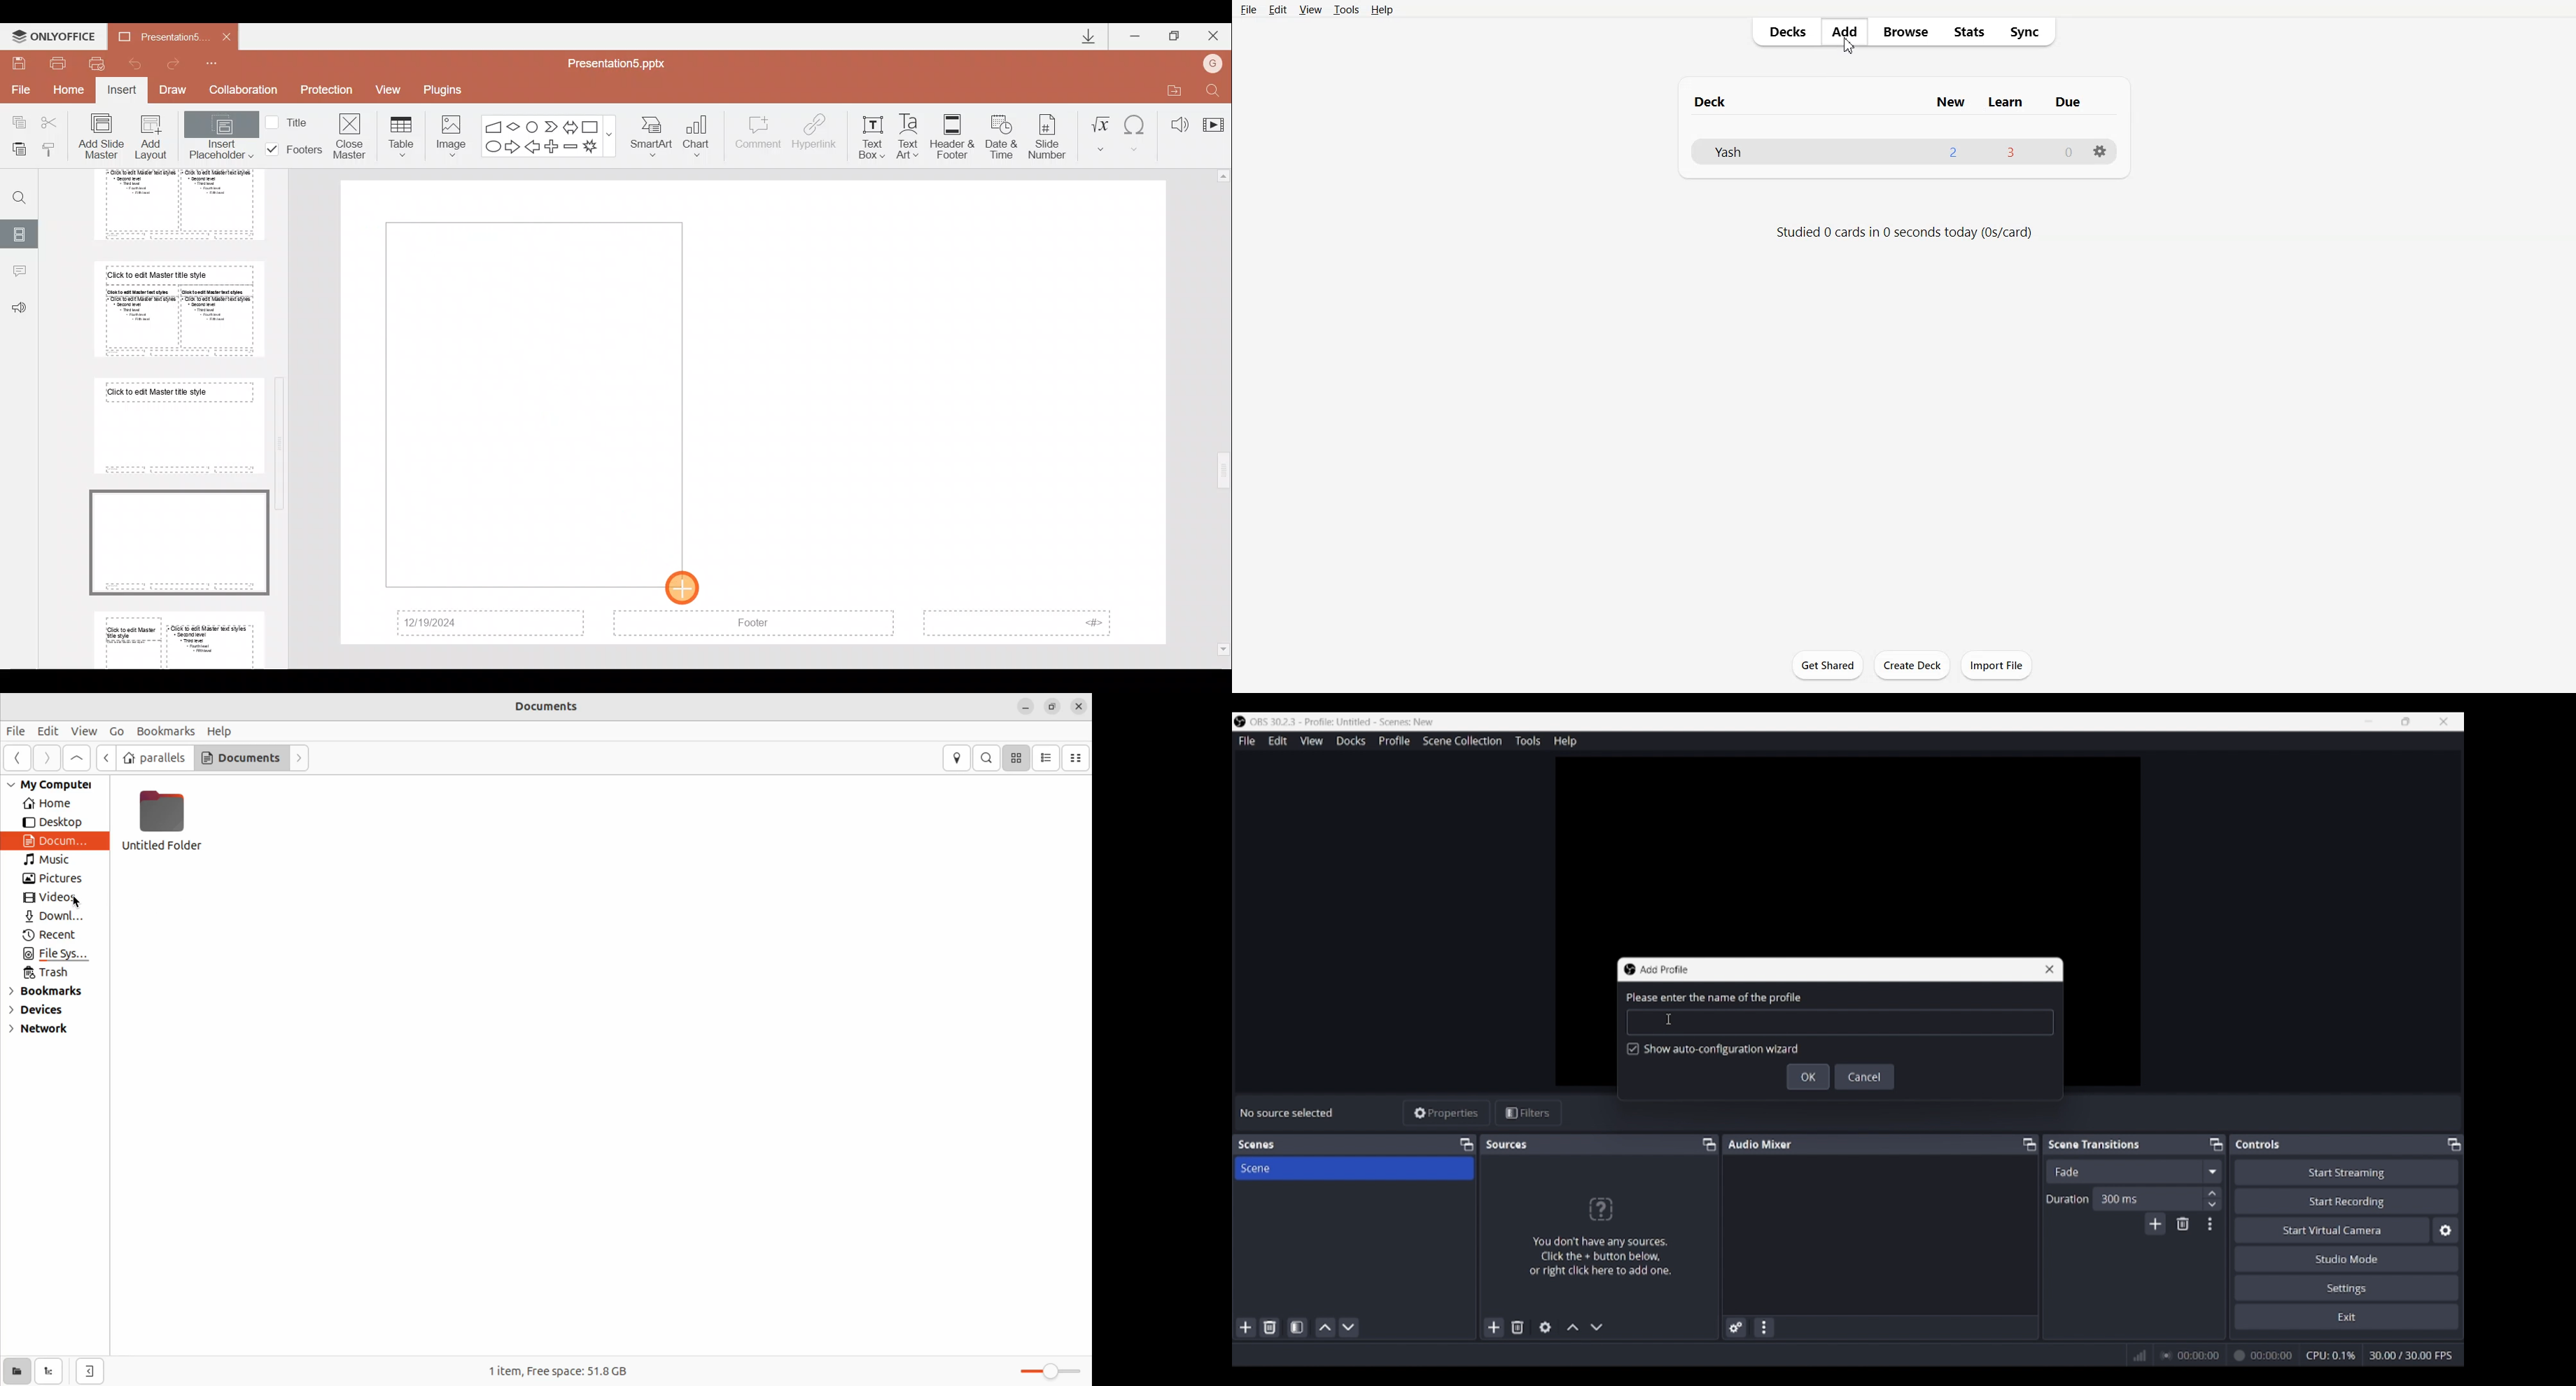 This screenshot has width=2576, height=1400. Describe the element at coordinates (515, 126) in the screenshot. I see `Flow chart-decision` at that location.